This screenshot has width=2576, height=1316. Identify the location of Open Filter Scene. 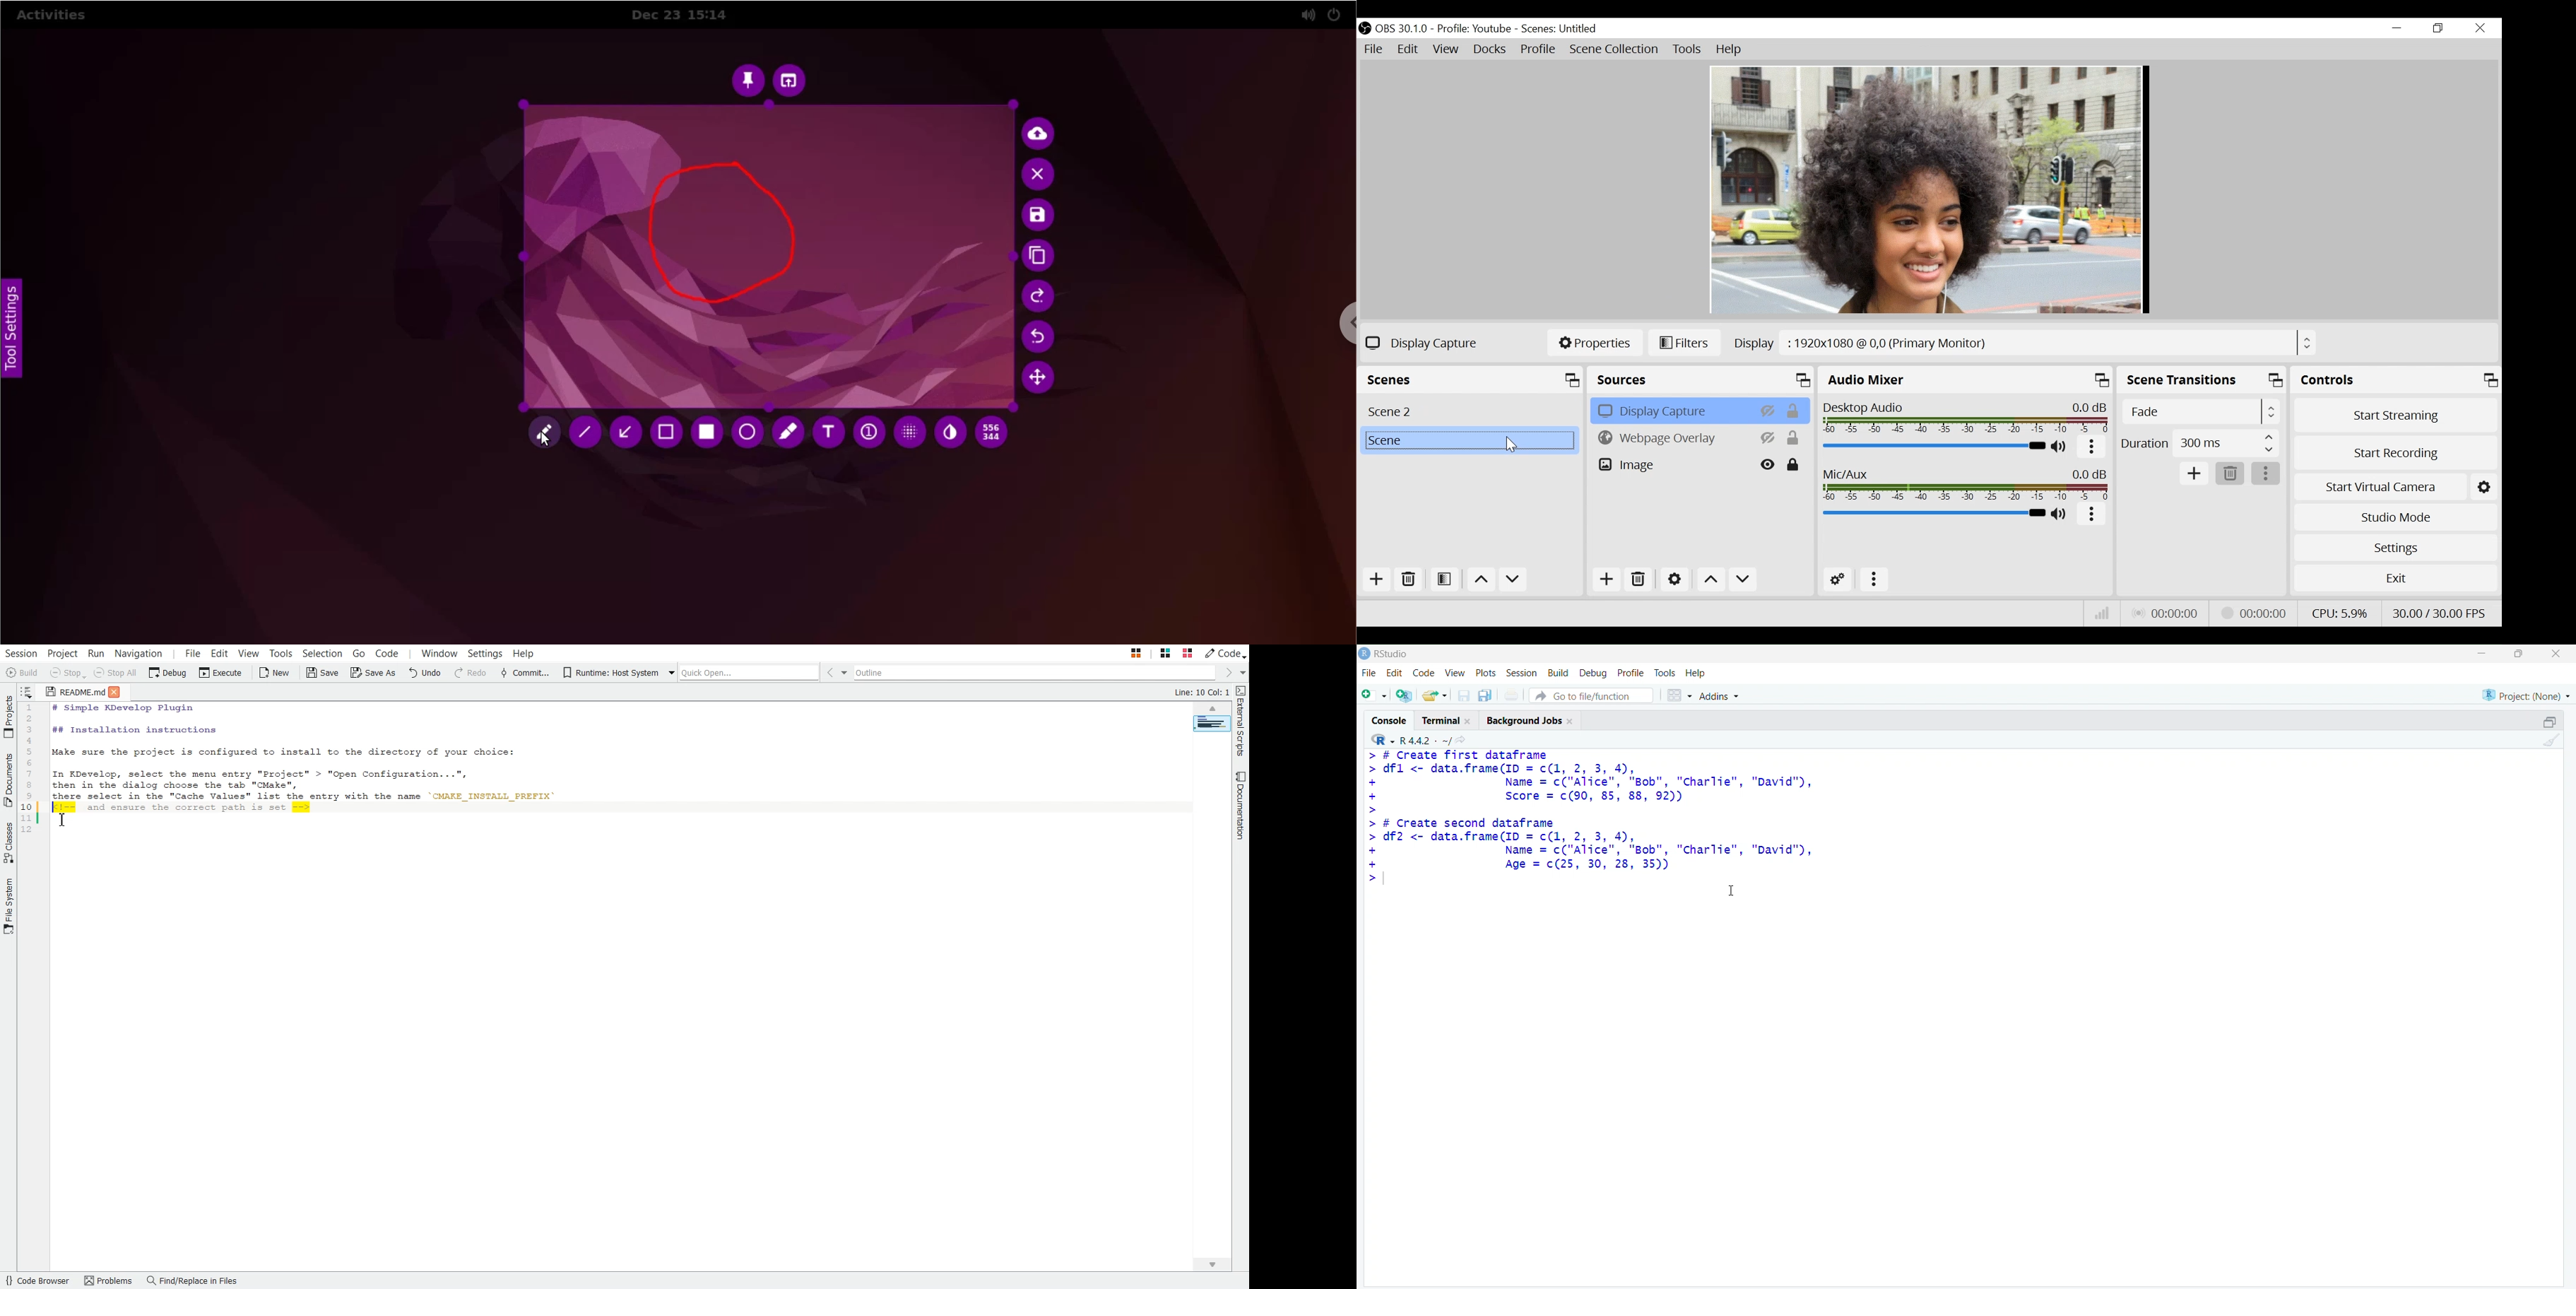
(1445, 579).